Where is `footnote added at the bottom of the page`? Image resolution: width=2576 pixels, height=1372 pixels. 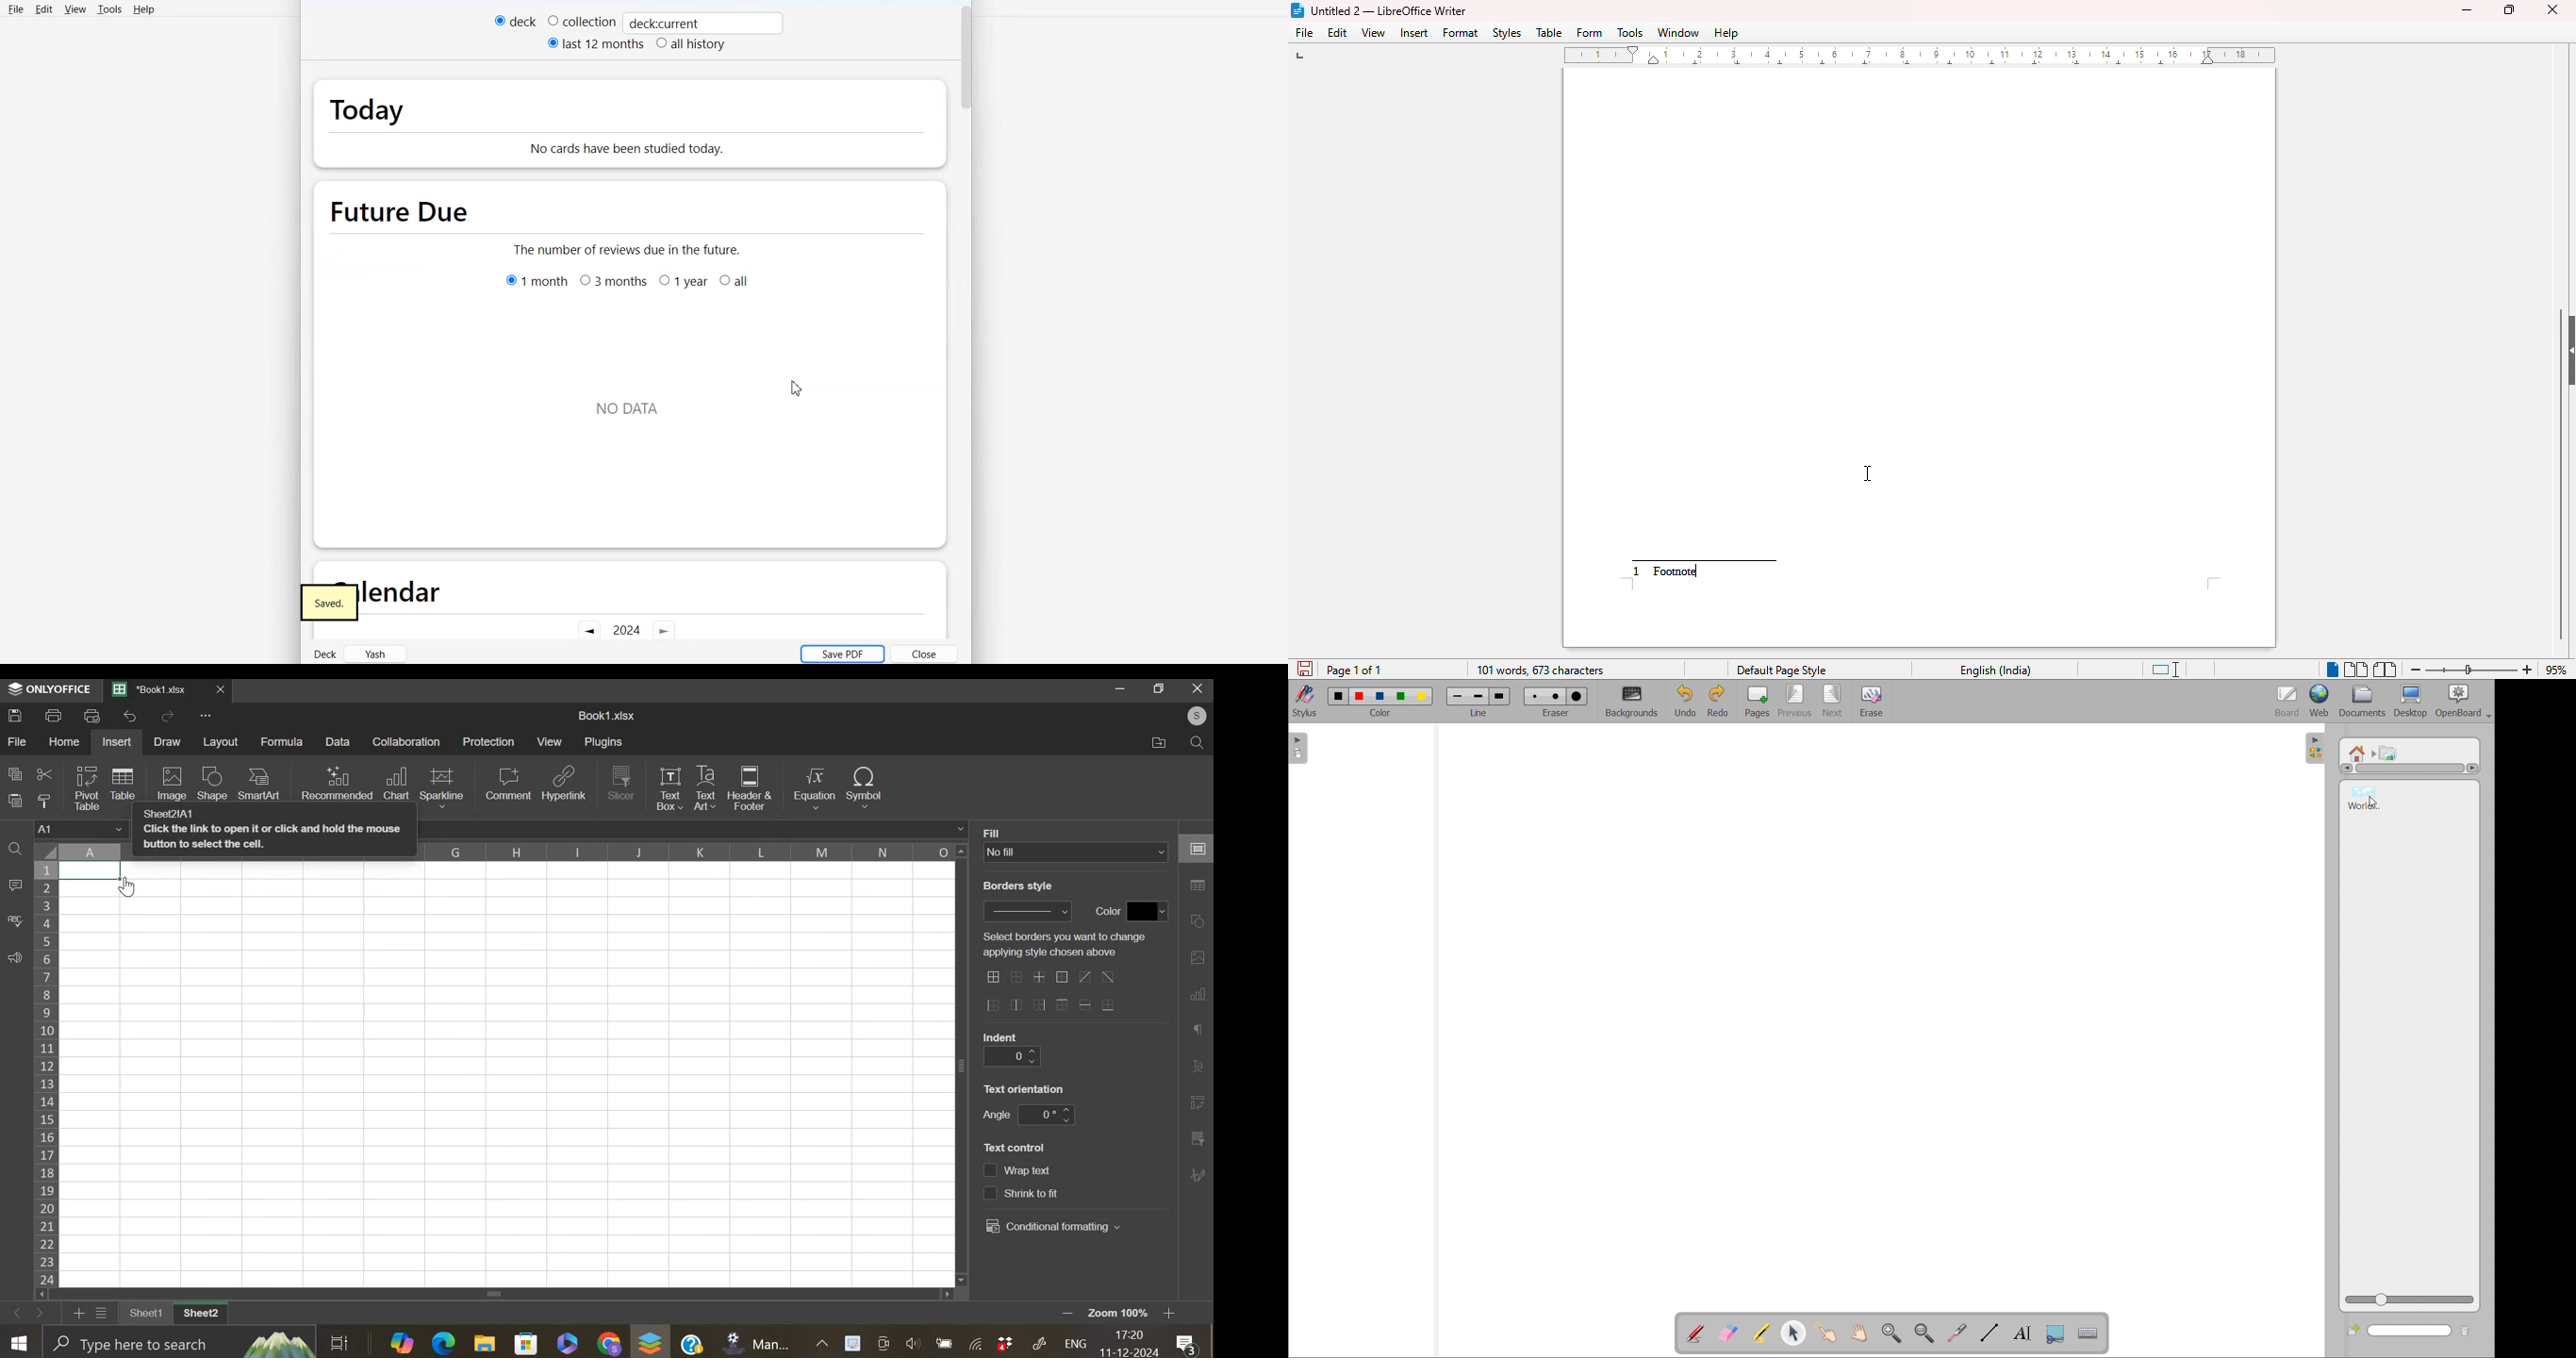
footnote added at the bottom of the page is located at coordinates (1676, 571).